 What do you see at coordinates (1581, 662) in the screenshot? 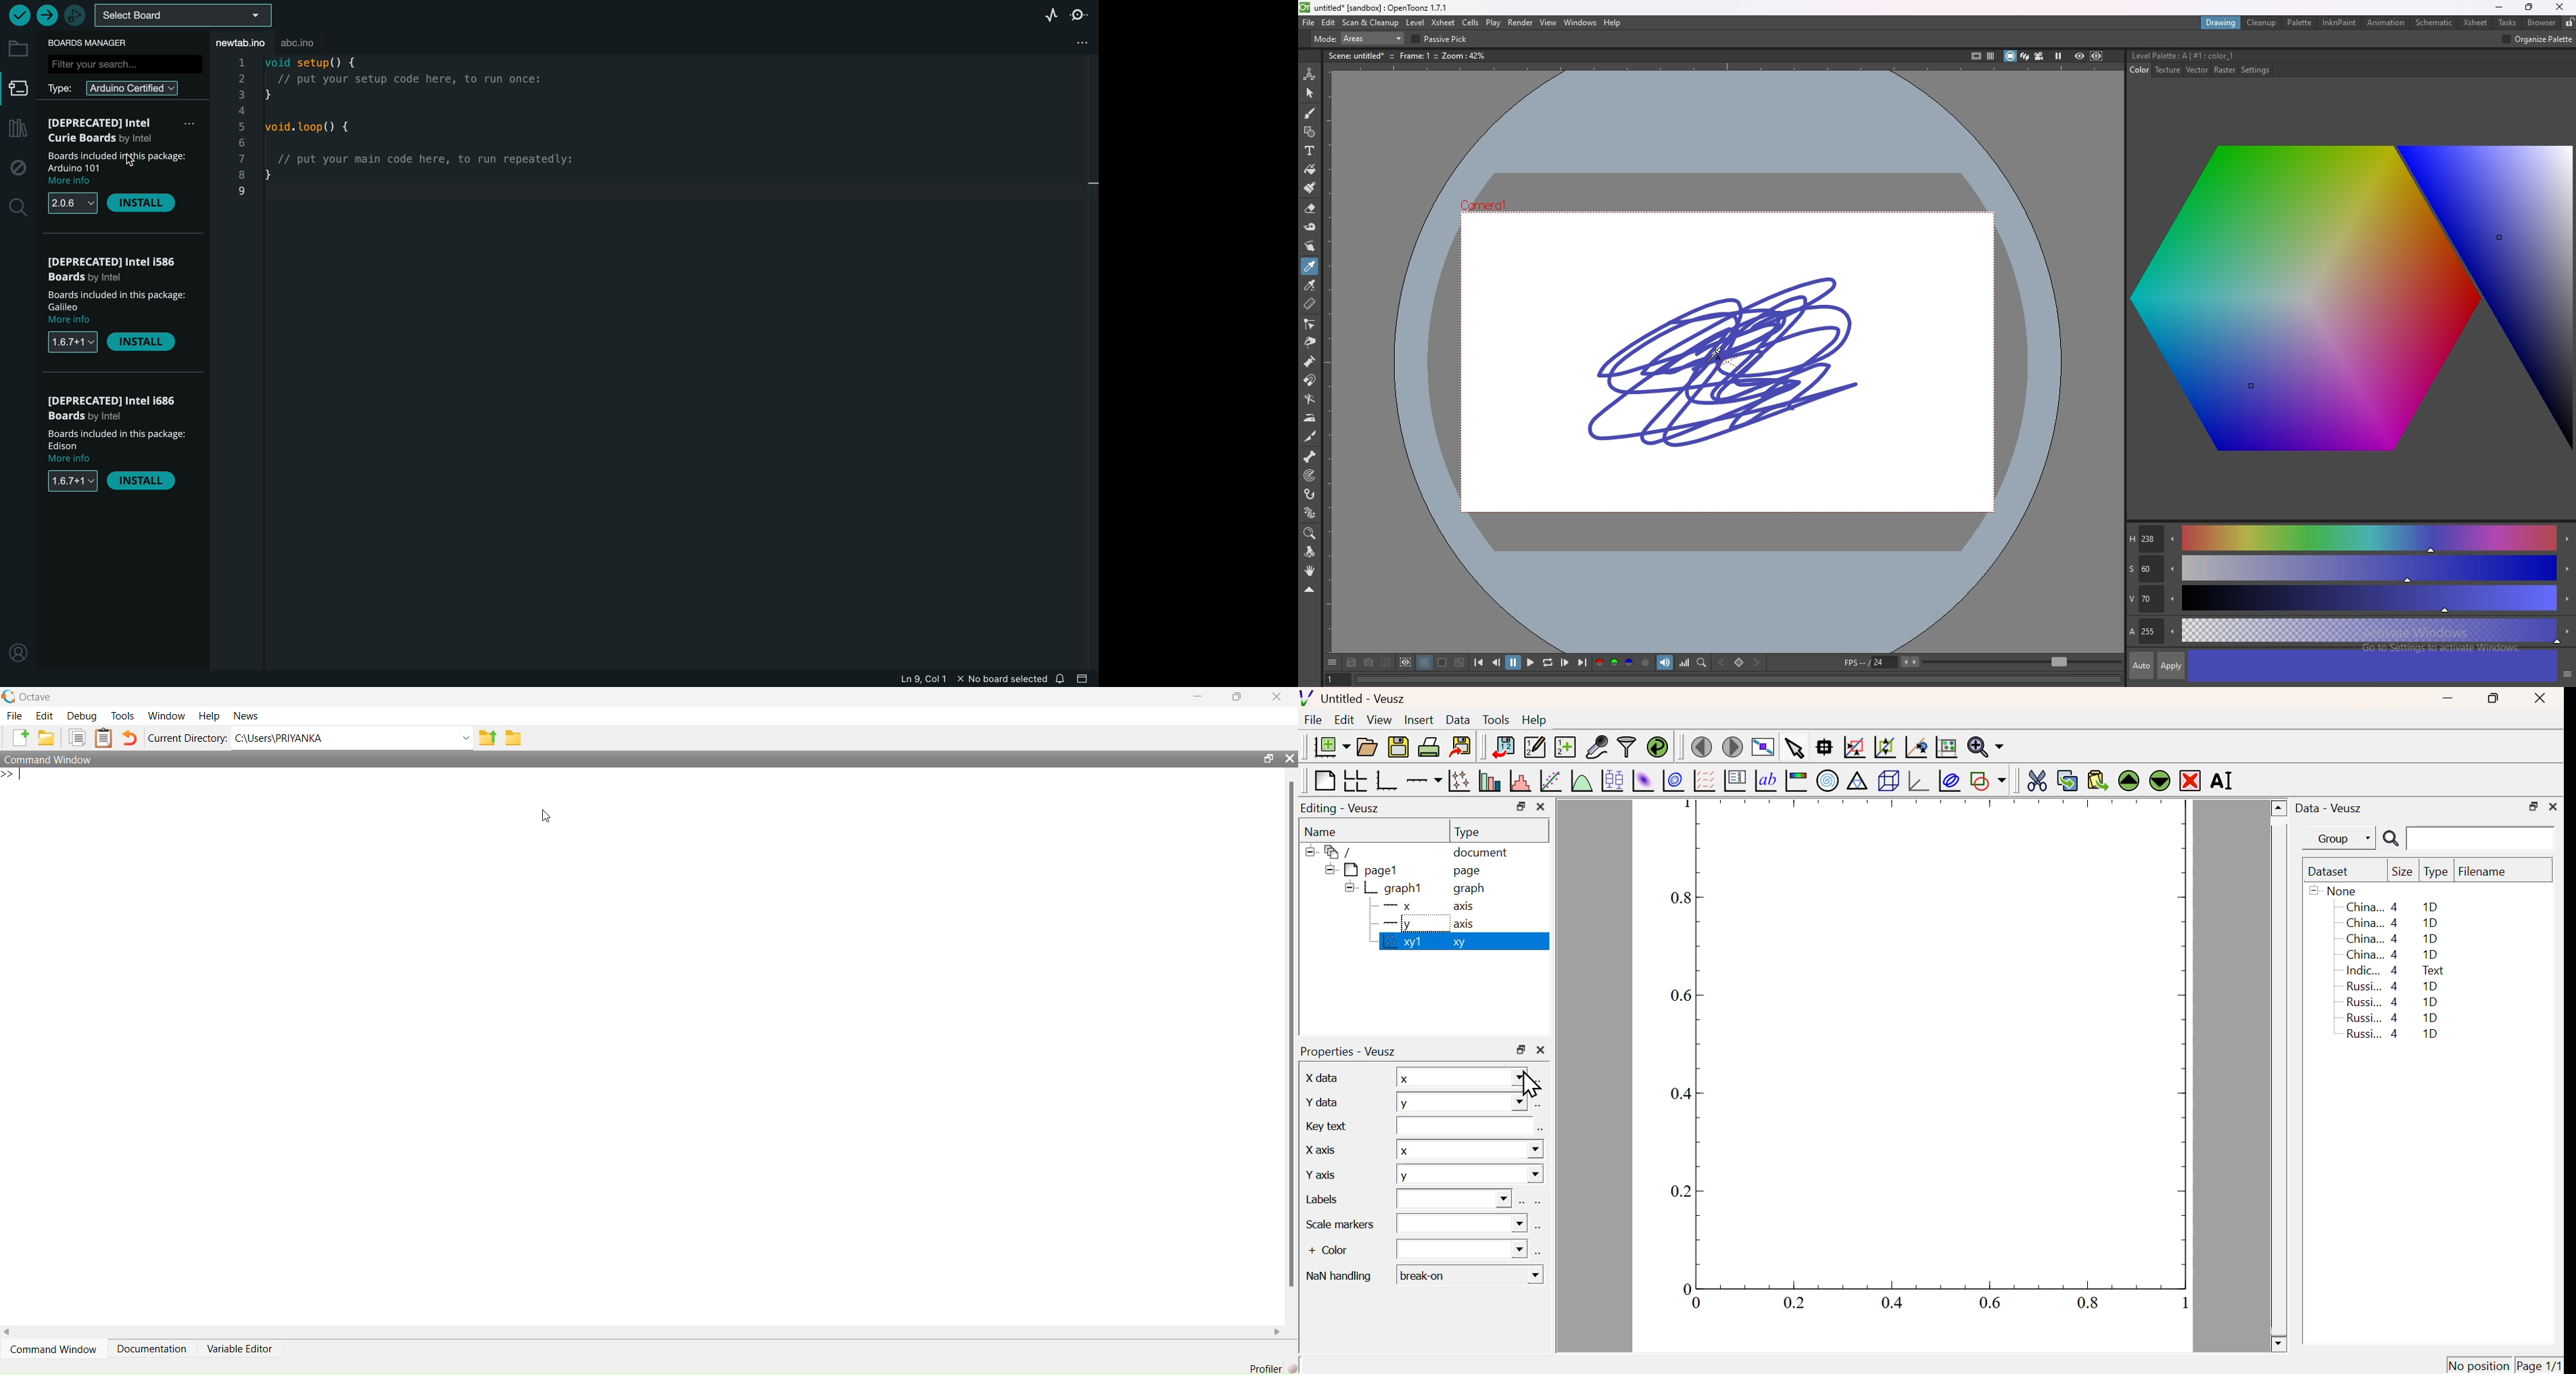
I see `last frame` at bounding box center [1581, 662].